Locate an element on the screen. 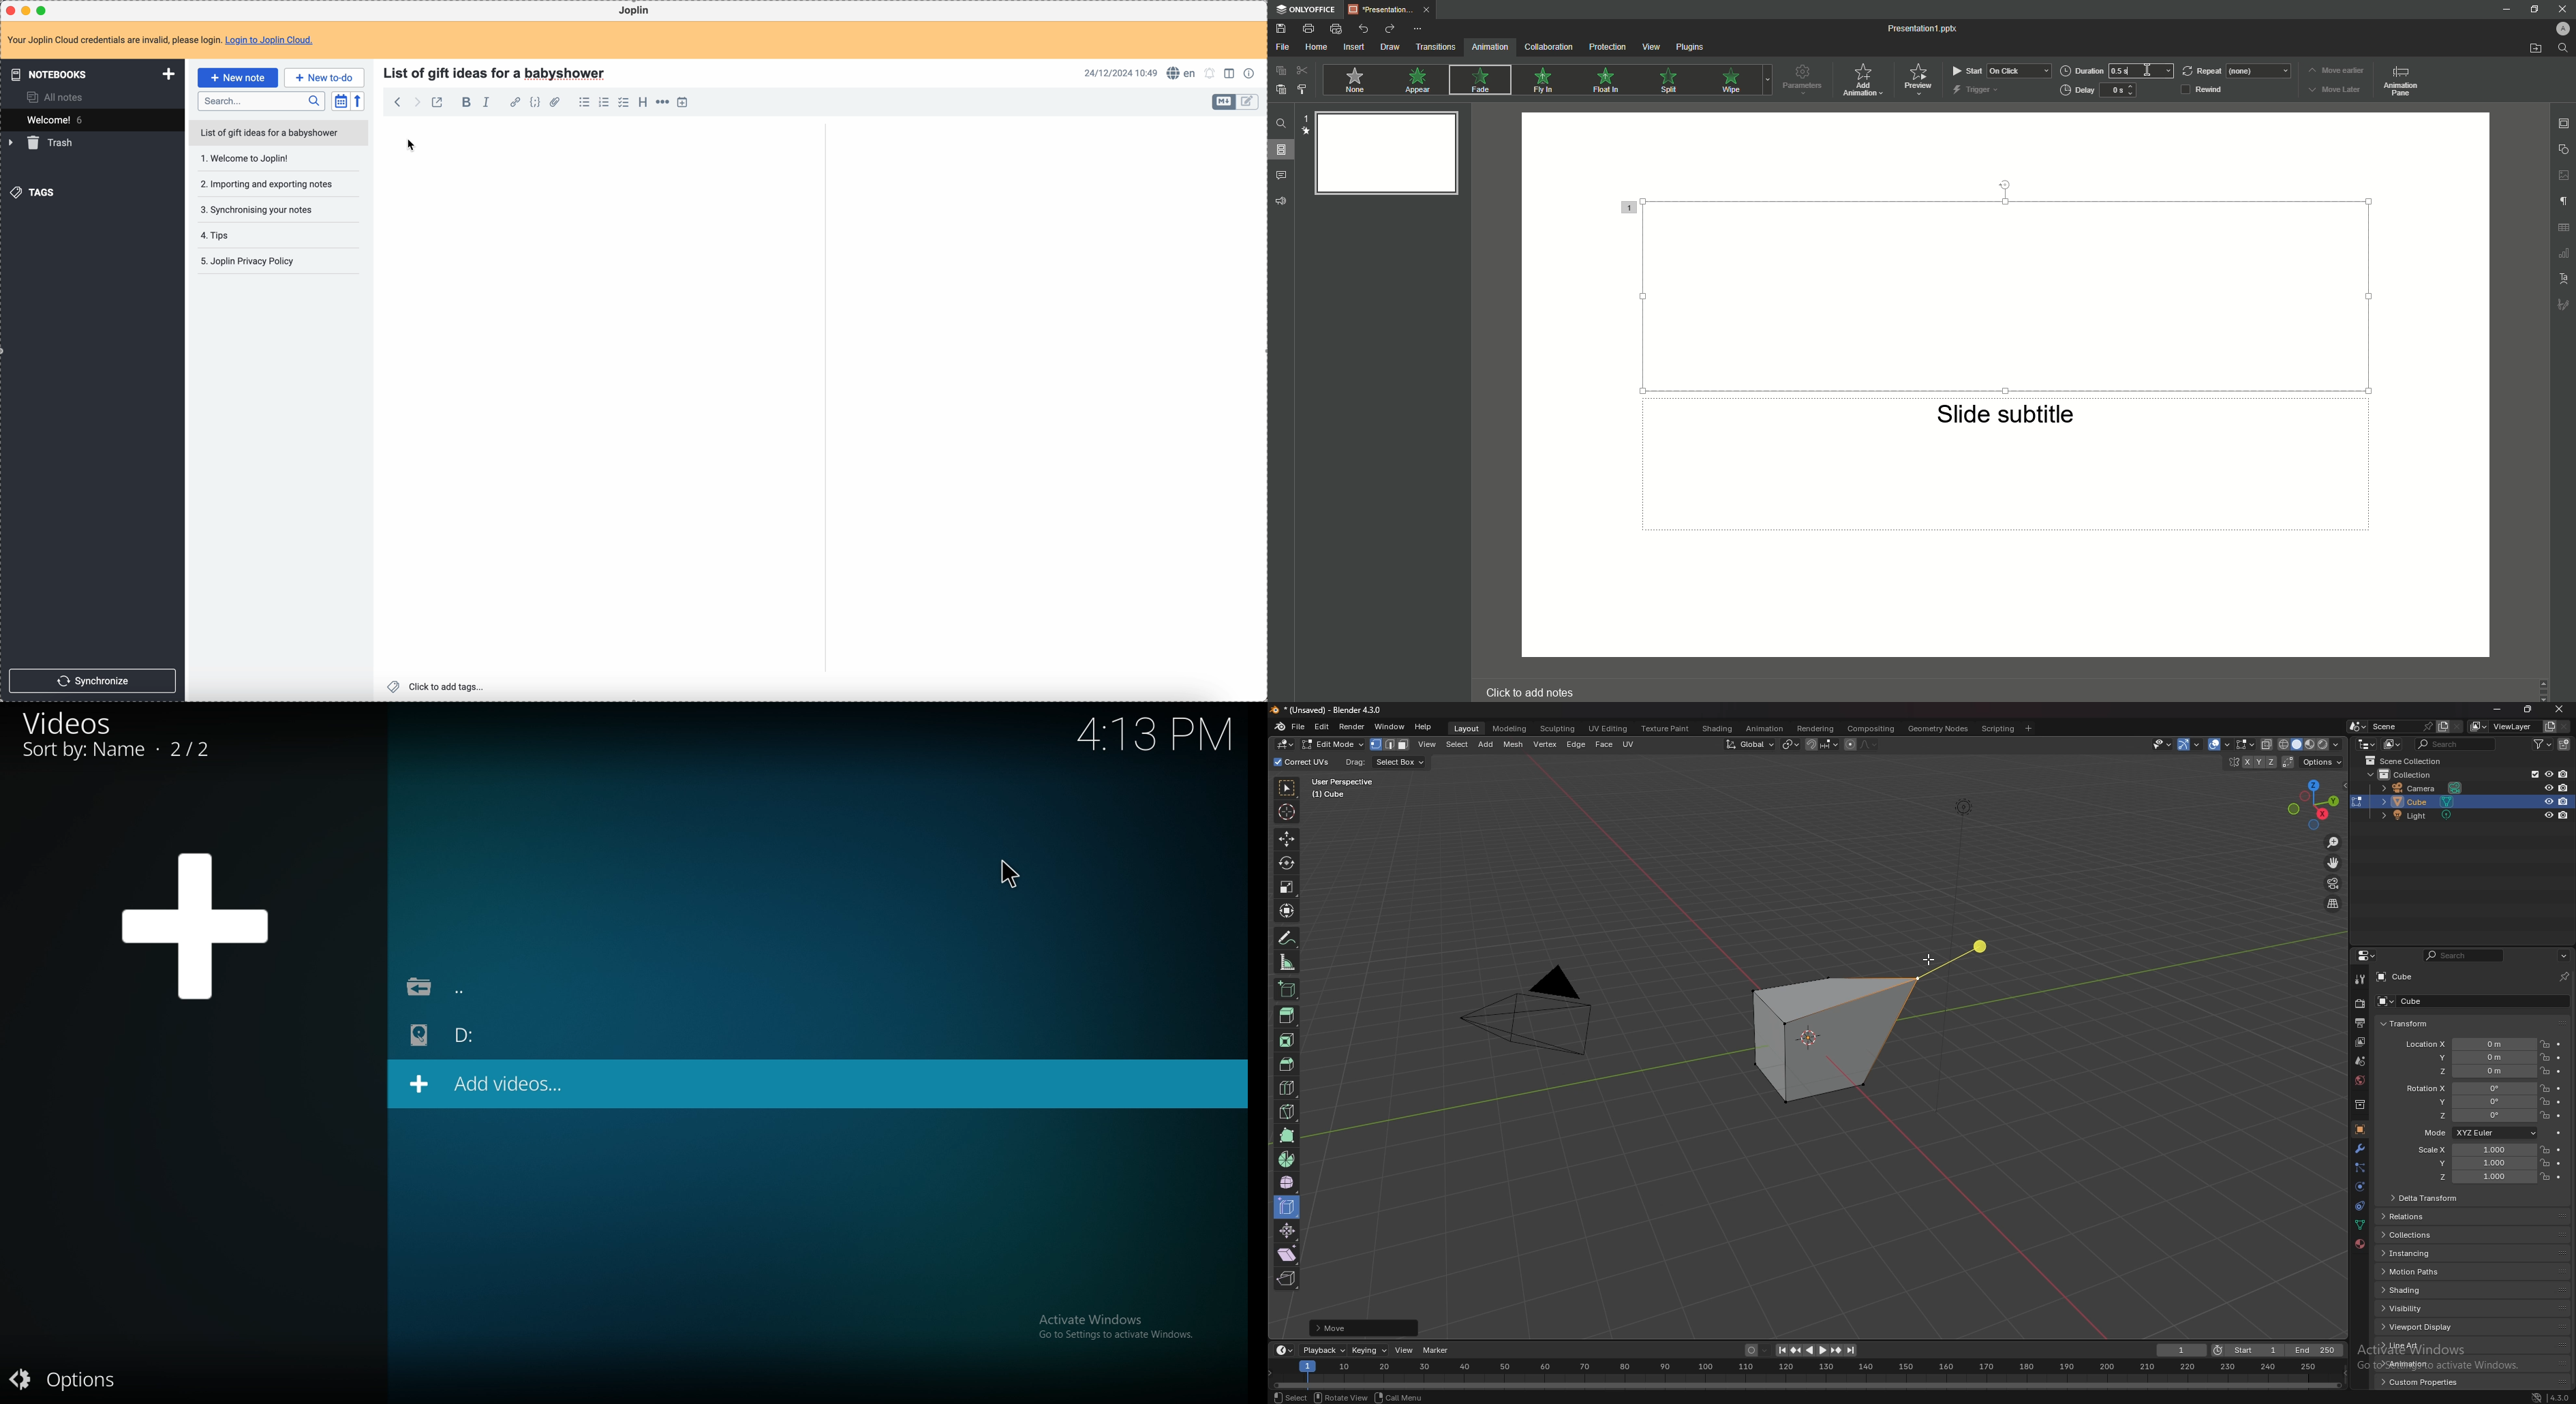 The image size is (2576, 1428). hyperlink is located at coordinates (515, 103).